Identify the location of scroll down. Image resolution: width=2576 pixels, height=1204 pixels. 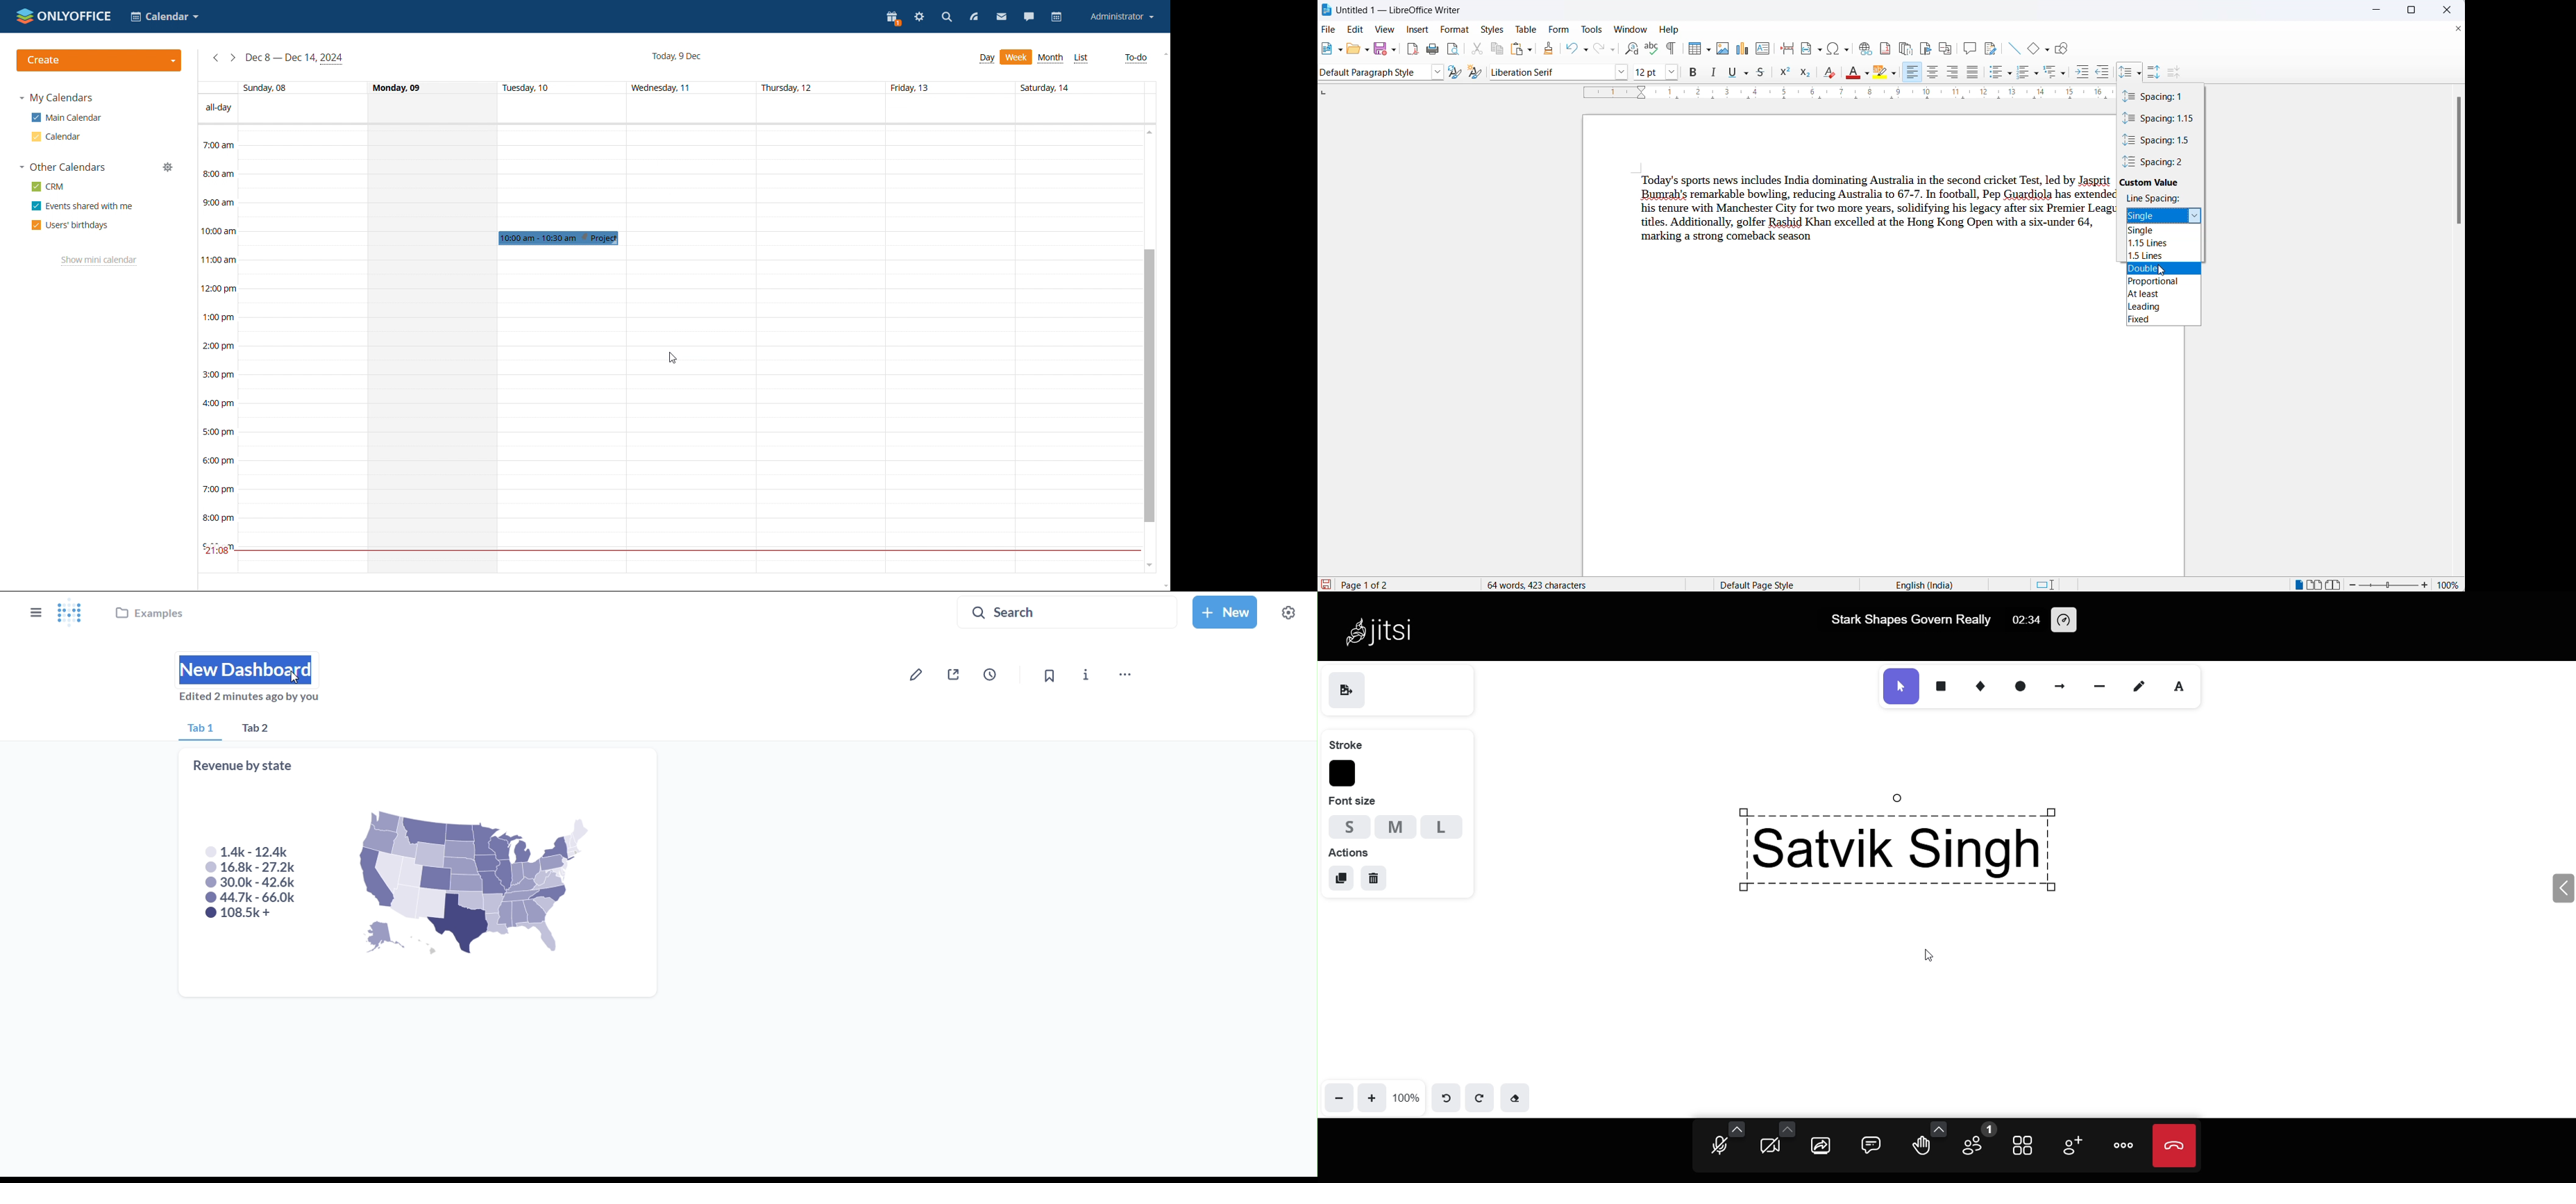
(1147, 568).